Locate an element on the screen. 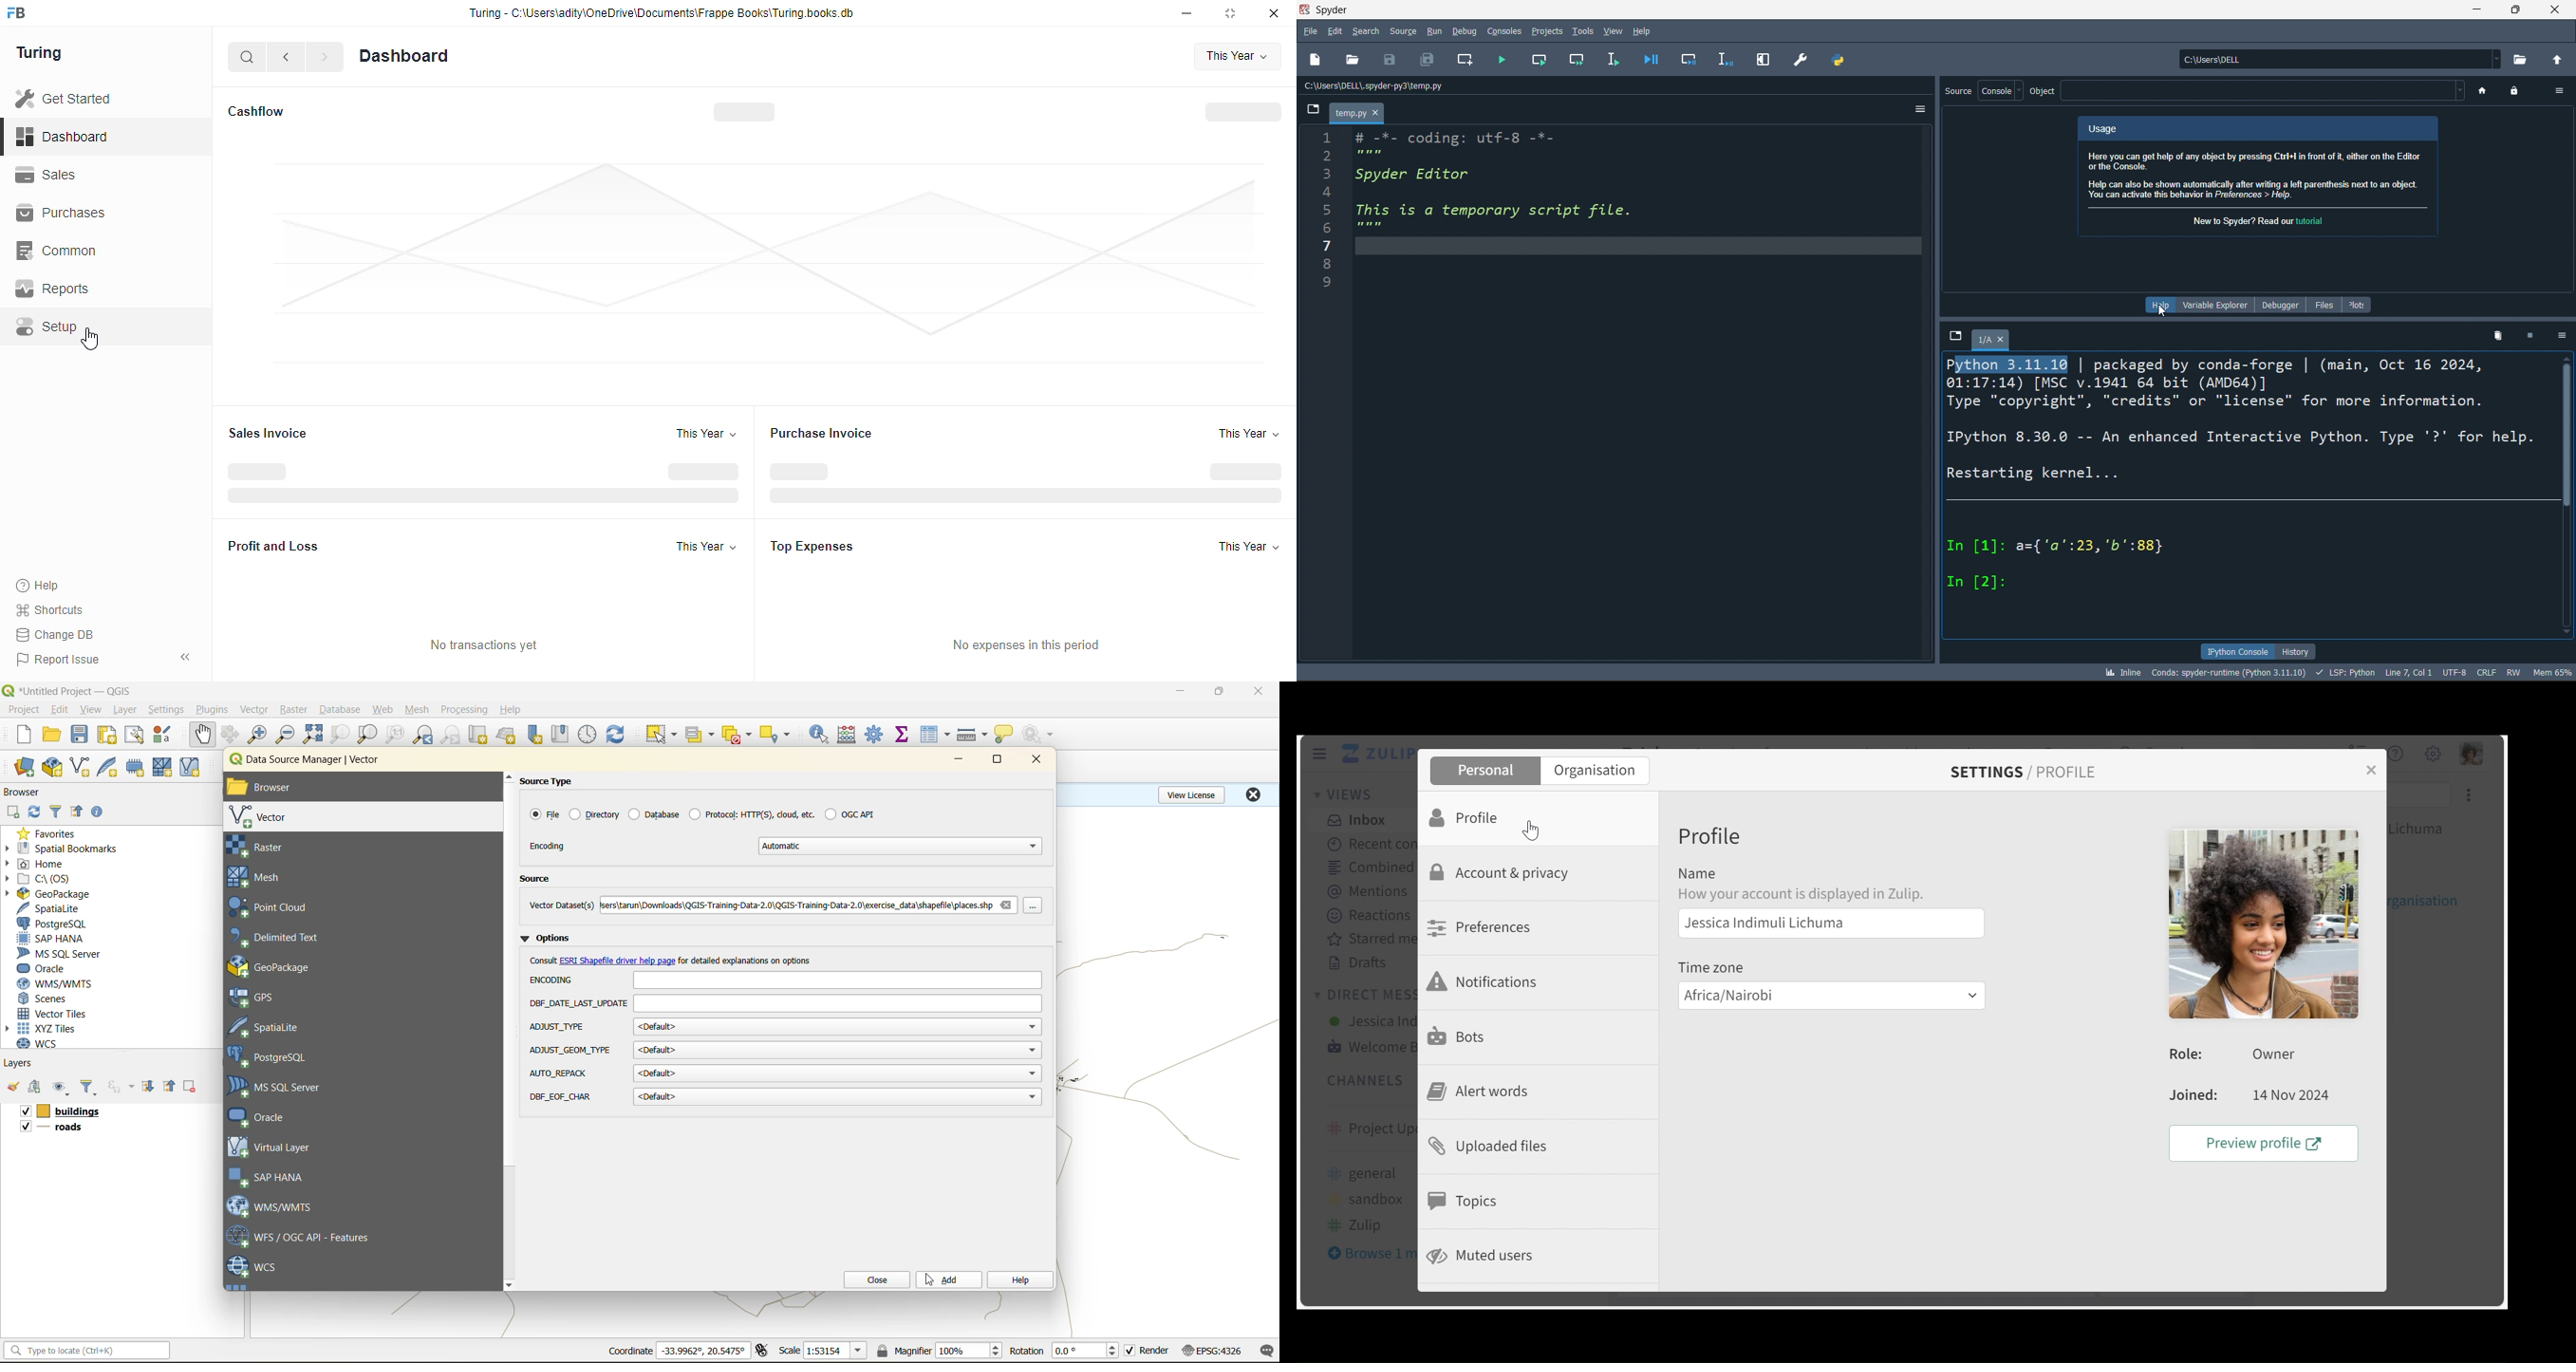  ogc api is located at coordinates (850, 814).